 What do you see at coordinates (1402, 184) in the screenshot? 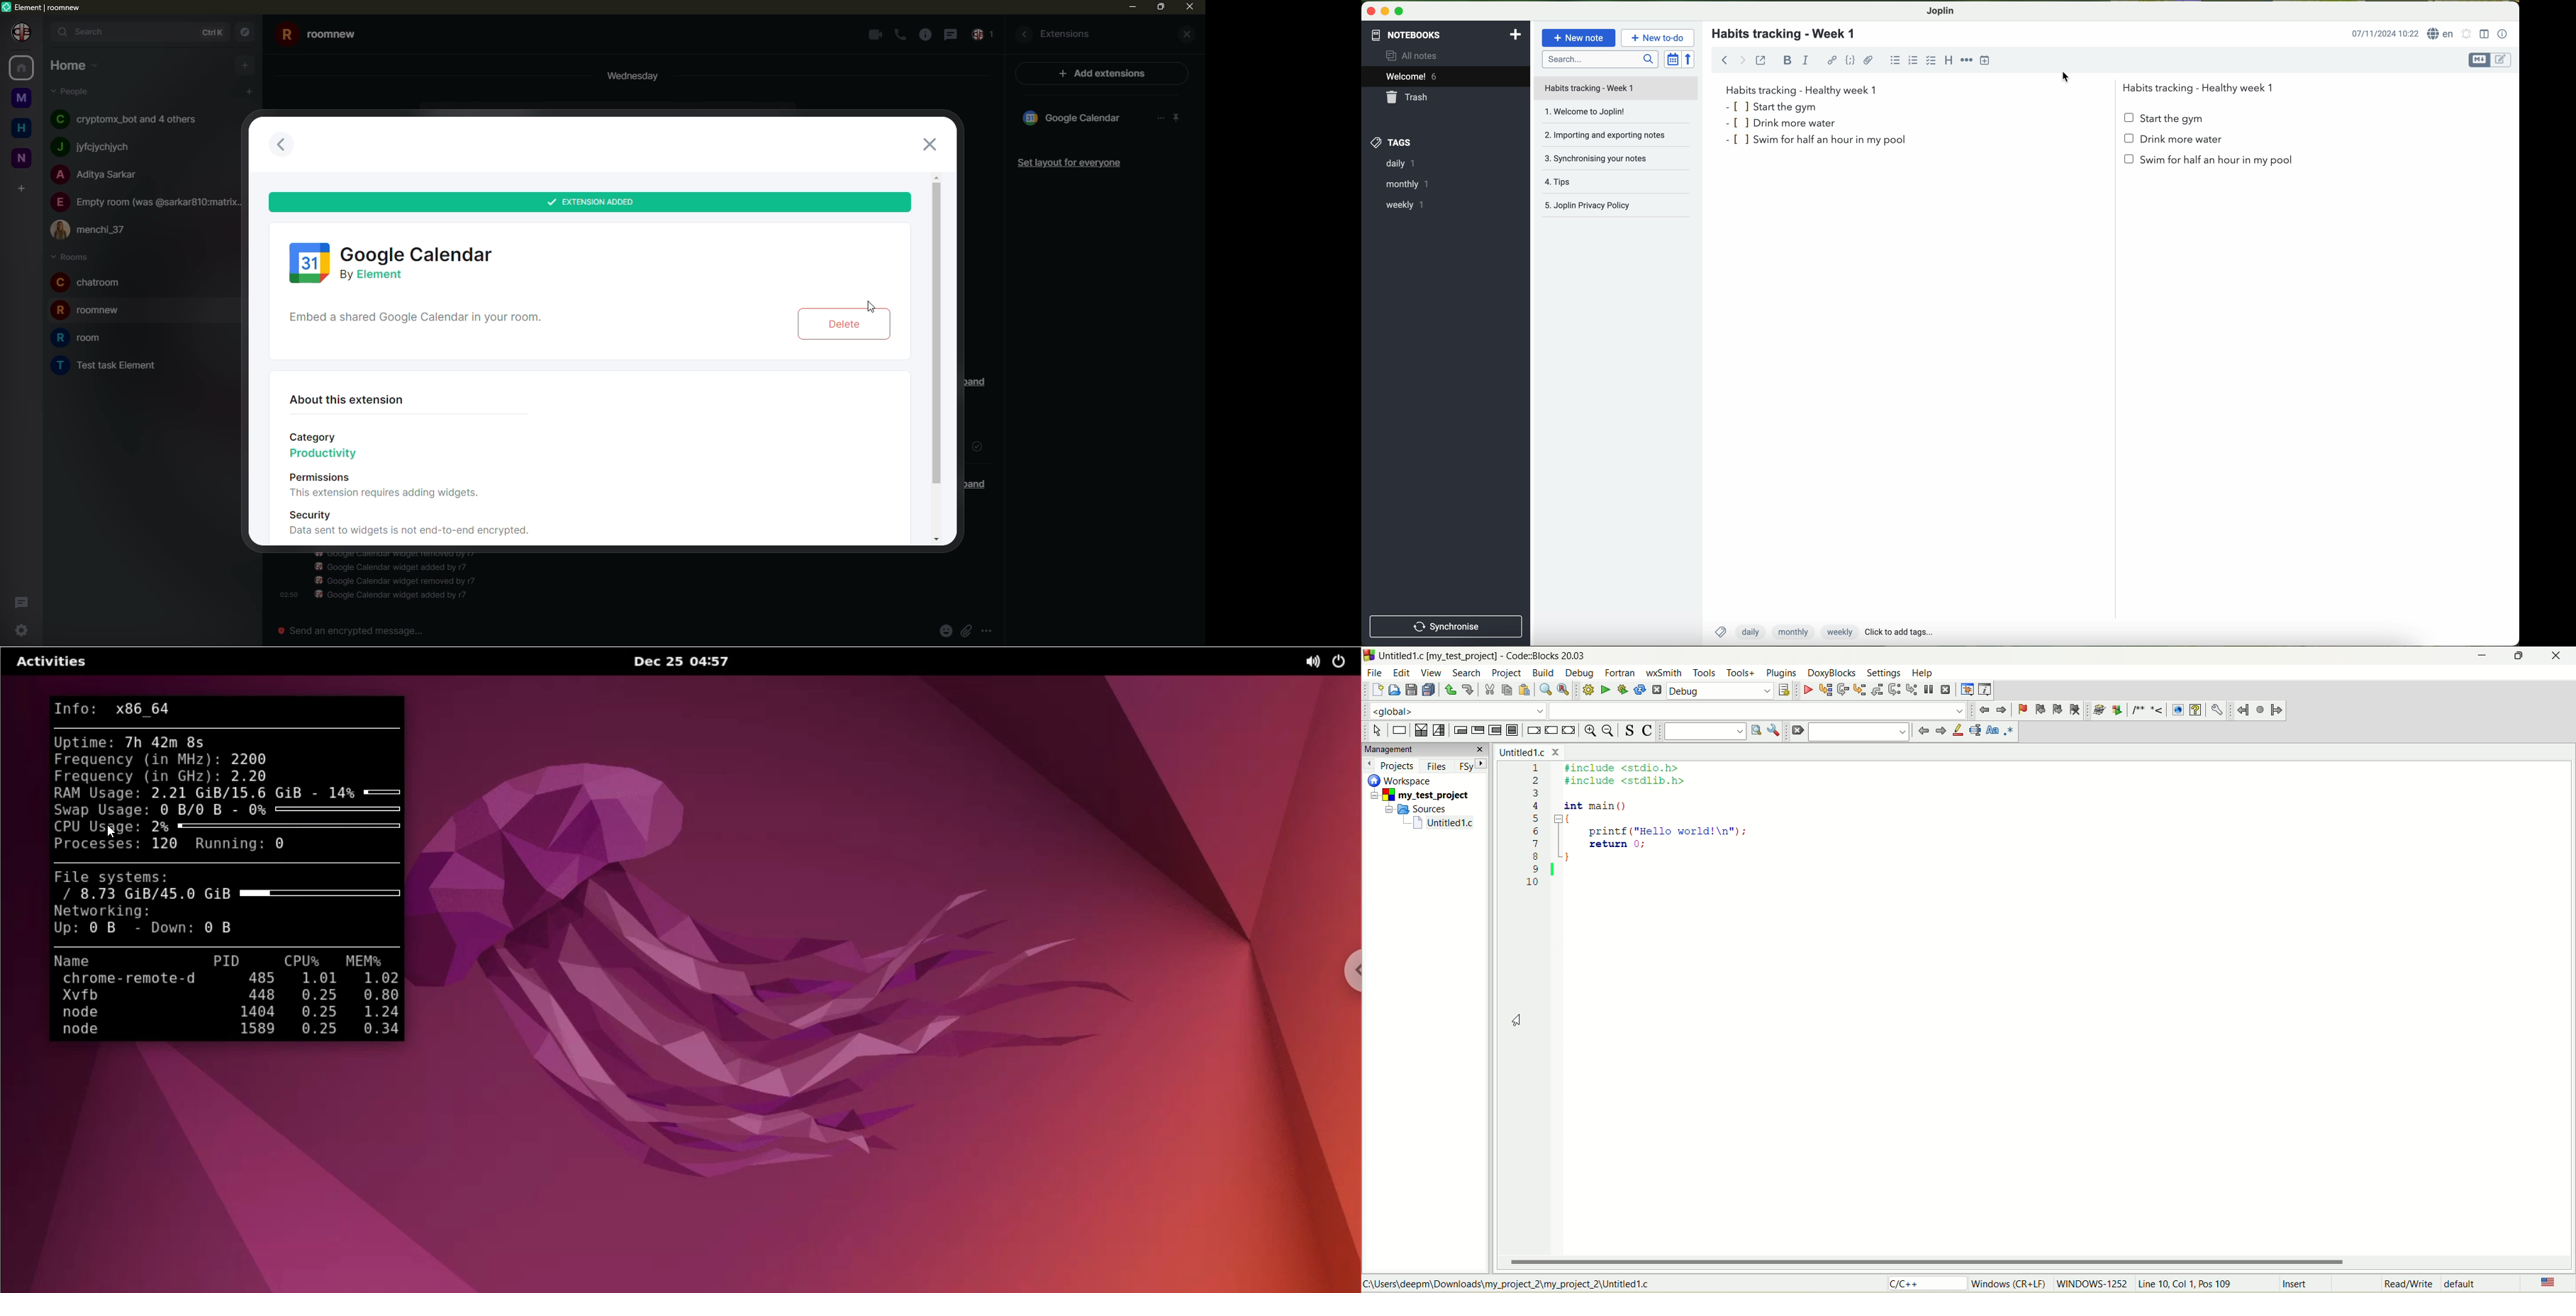
I see `monthly 1` at bounding box center [1402, 184].